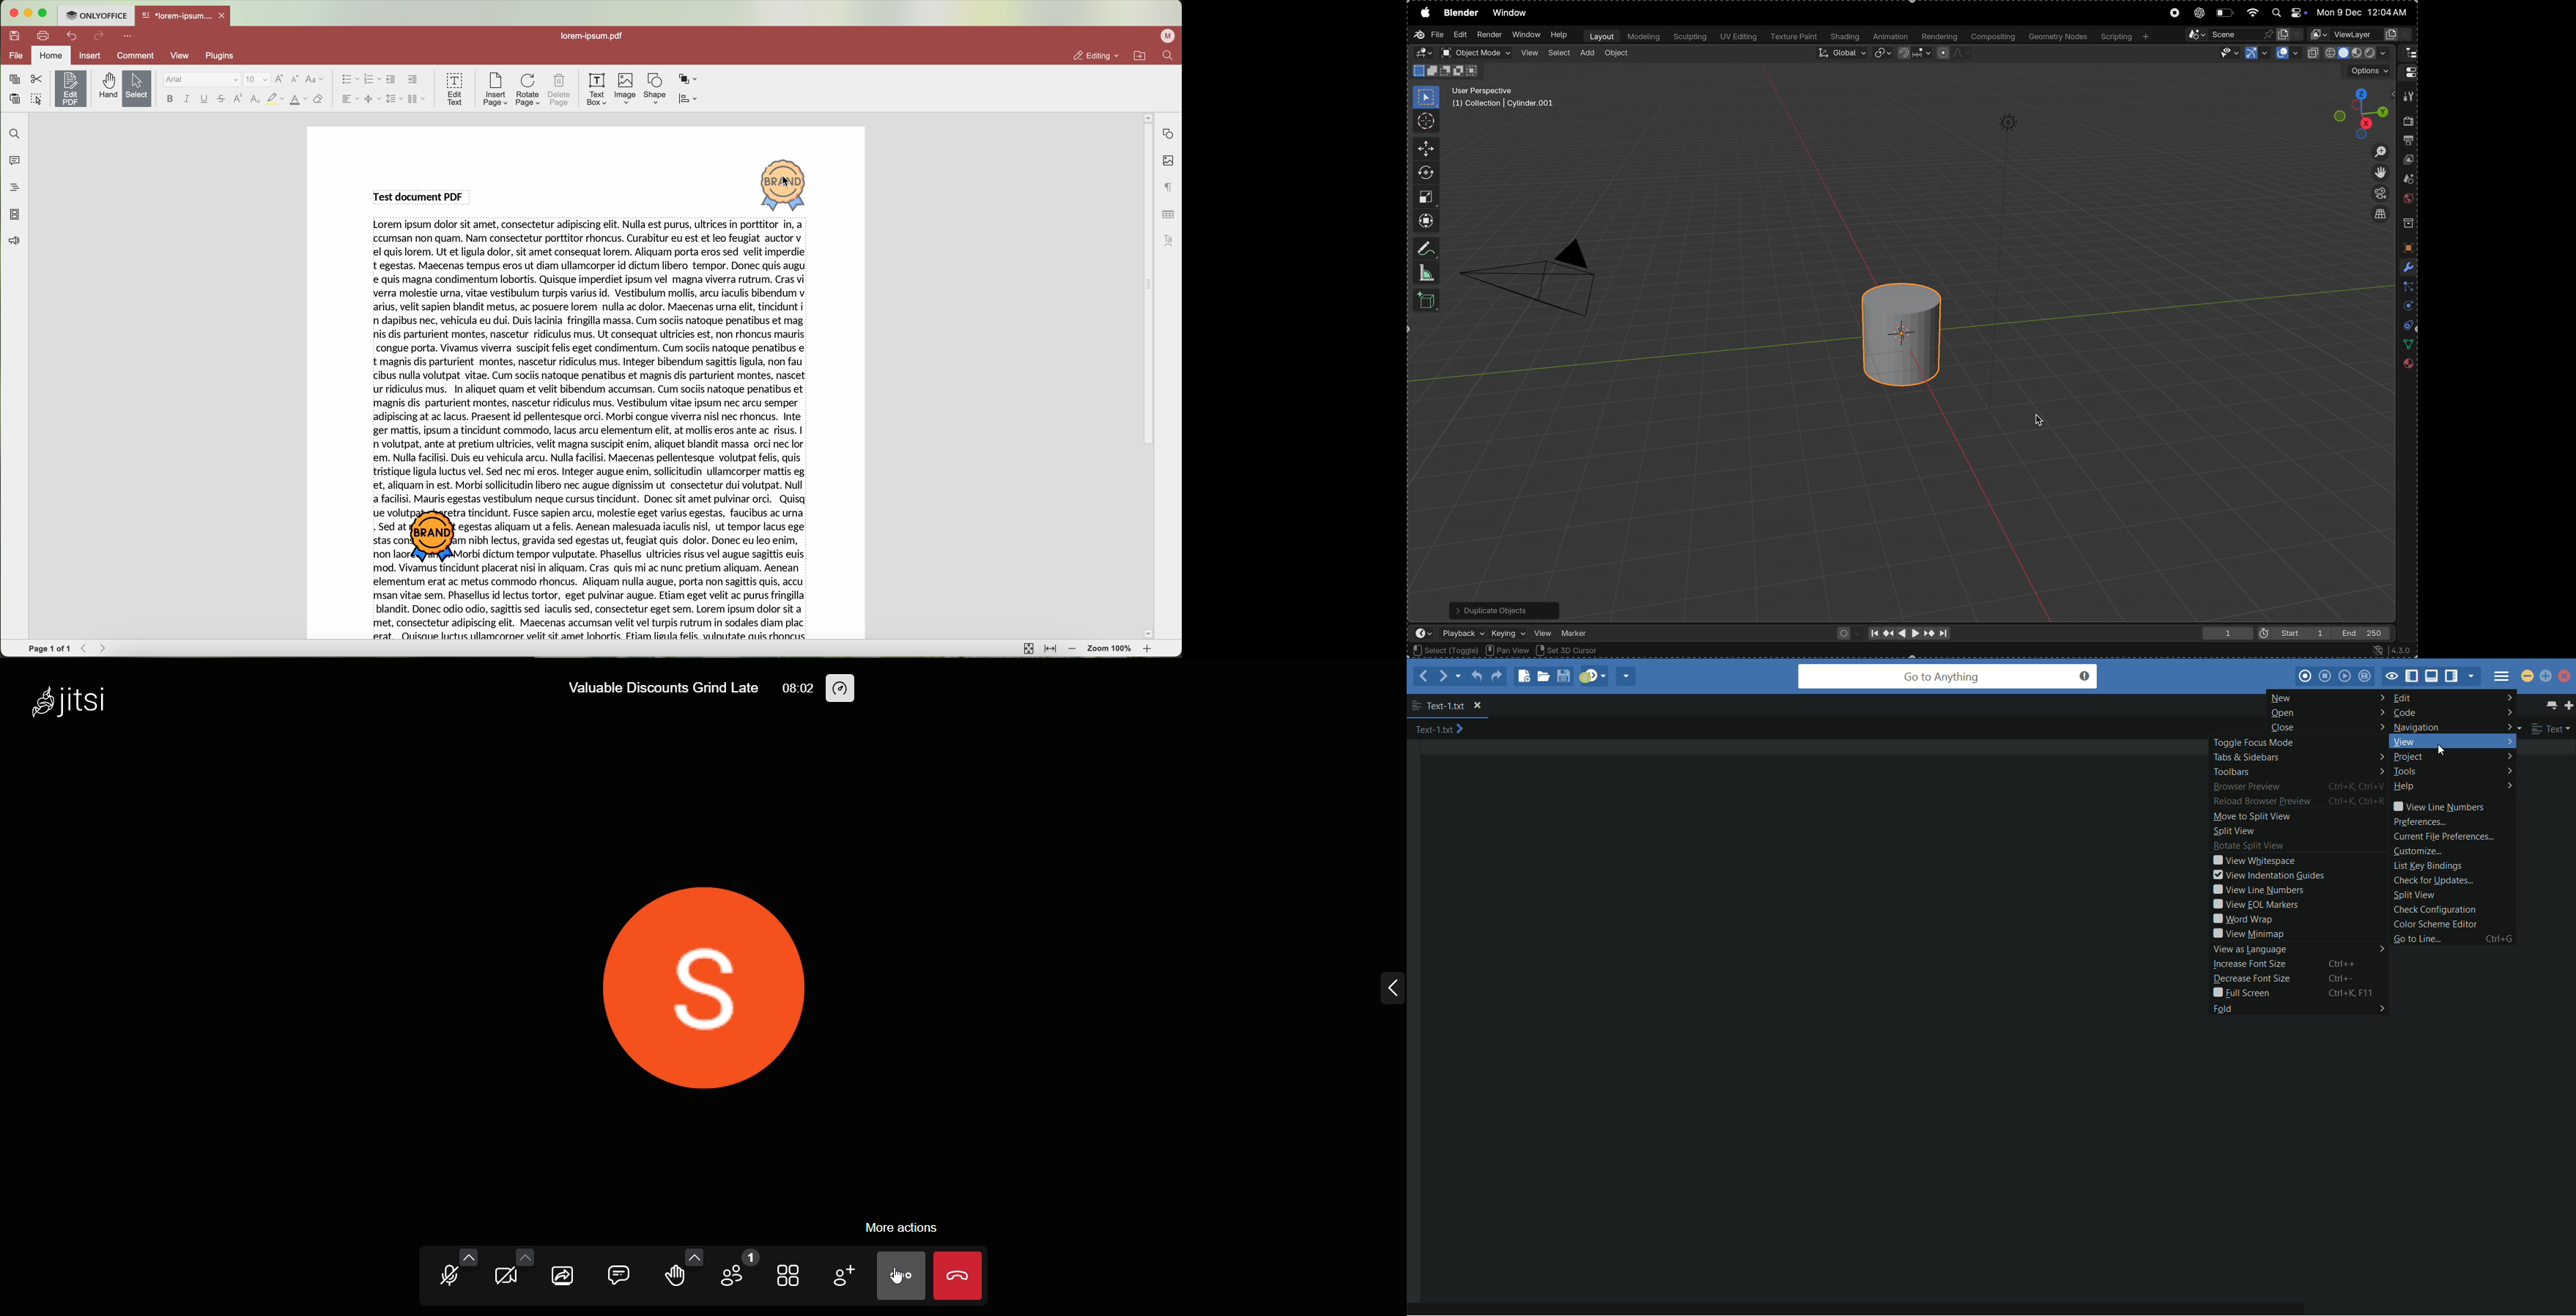 The height and width of the screenshot is (1316, 2576). I want to click on decrease indent, so click(391, 80).